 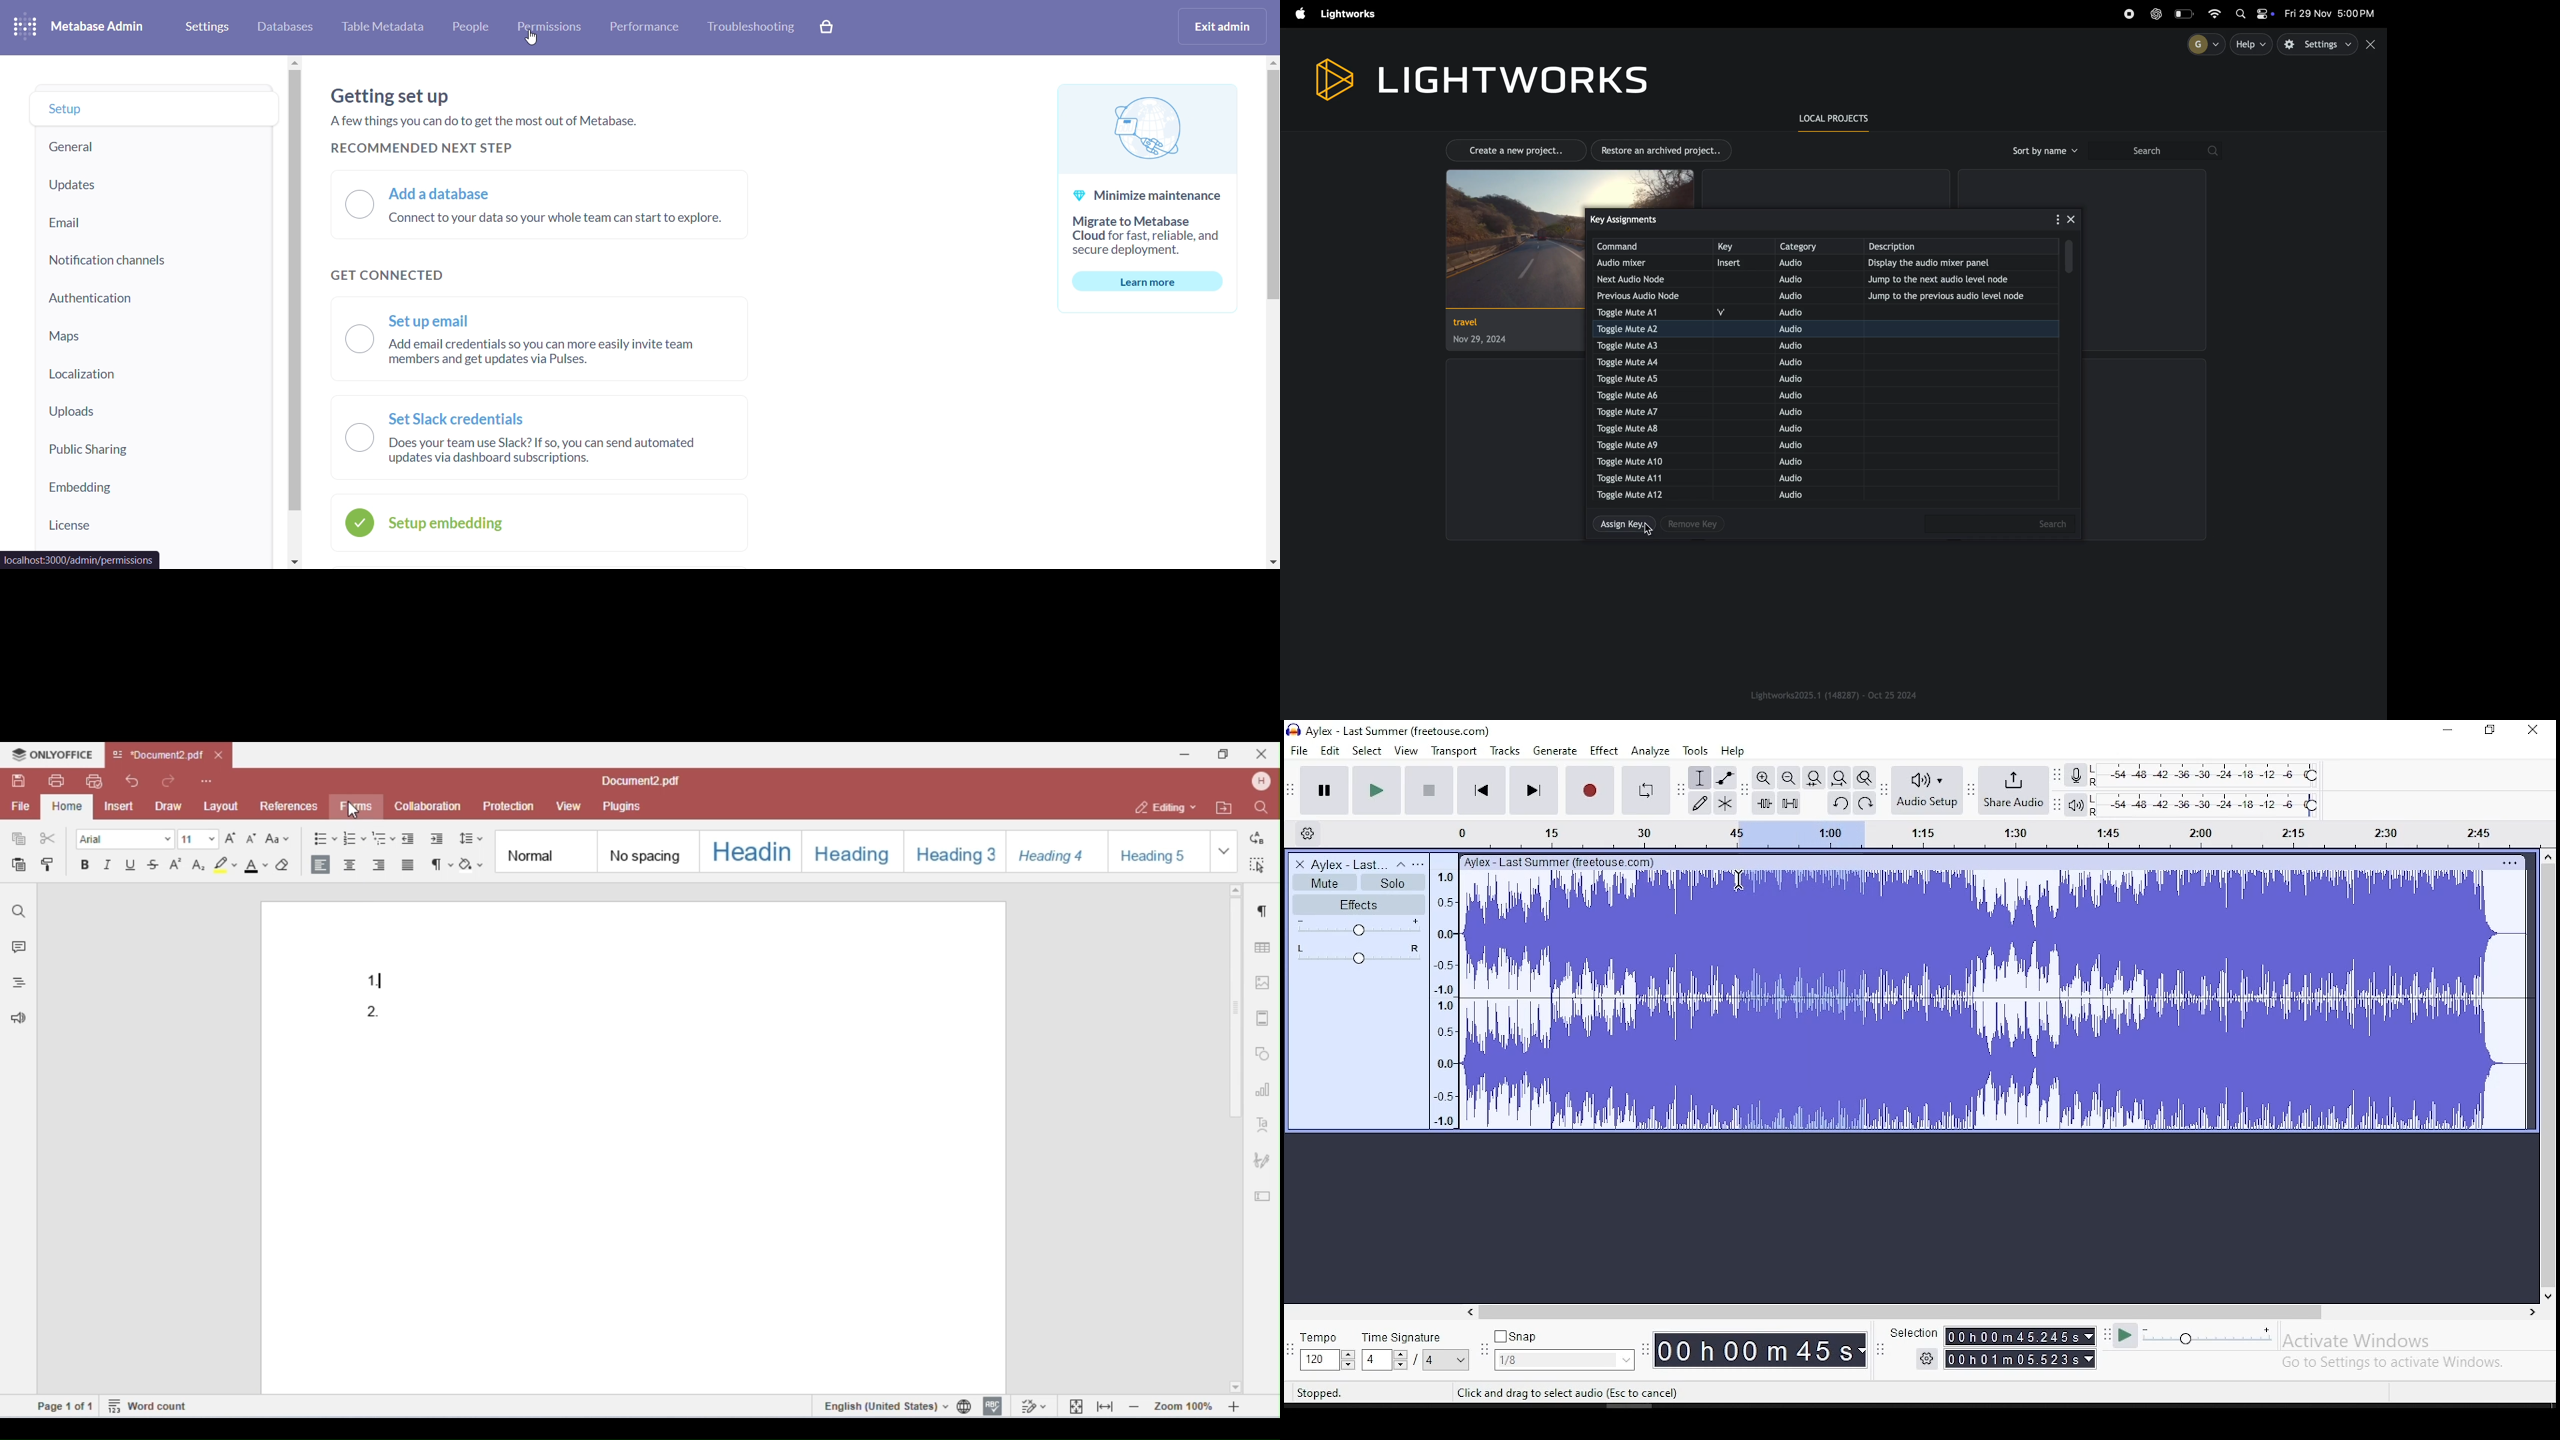 What do you see at coordinates (1377, 789) in the screenshot?
I see `play` at bounding box center [1377, 789].